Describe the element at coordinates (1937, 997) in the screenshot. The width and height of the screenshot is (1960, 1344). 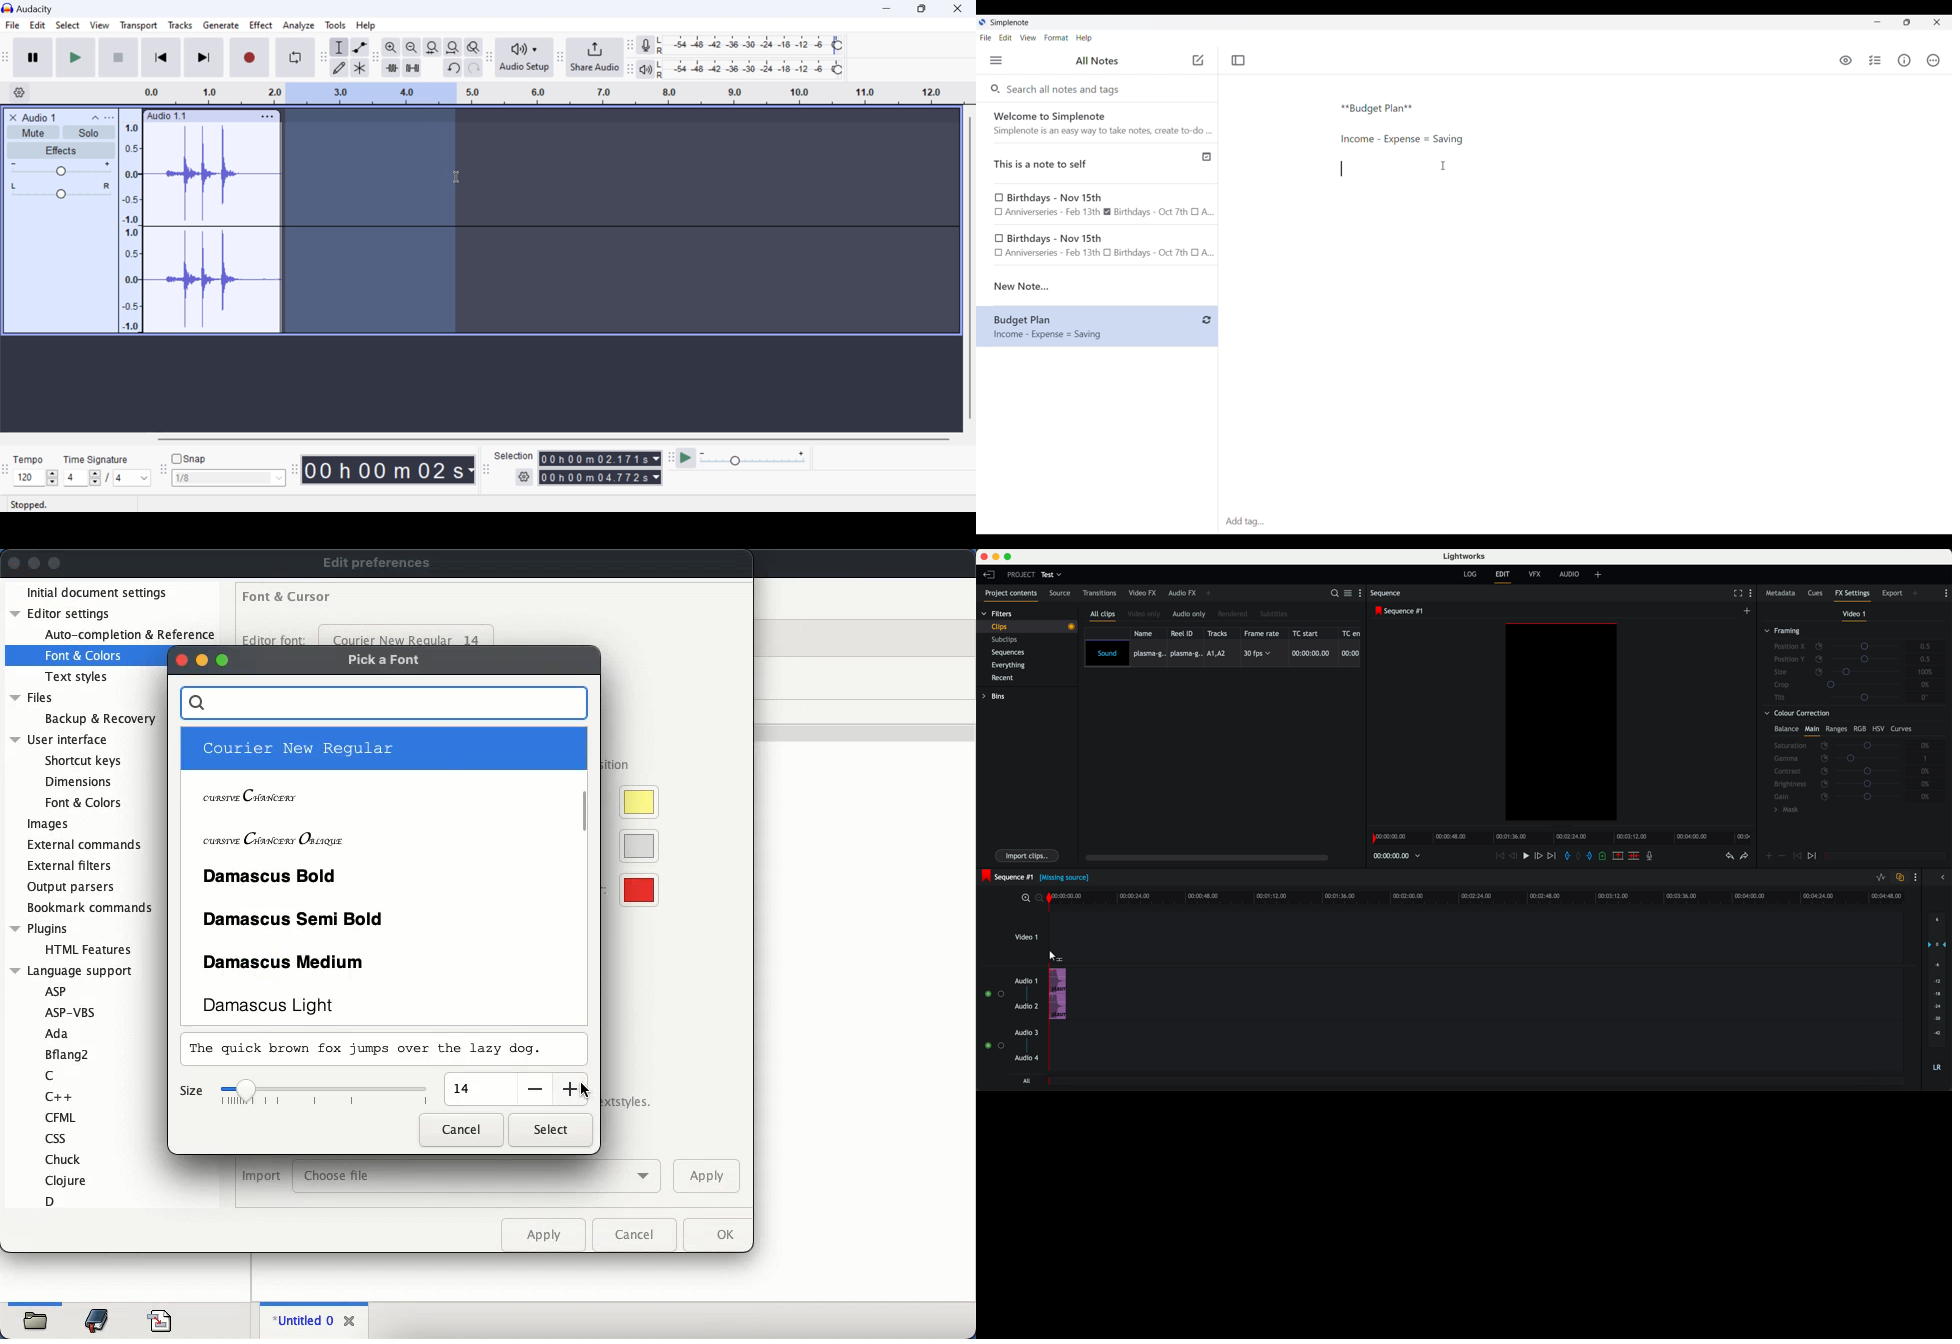
I see `audio output level` at that location.